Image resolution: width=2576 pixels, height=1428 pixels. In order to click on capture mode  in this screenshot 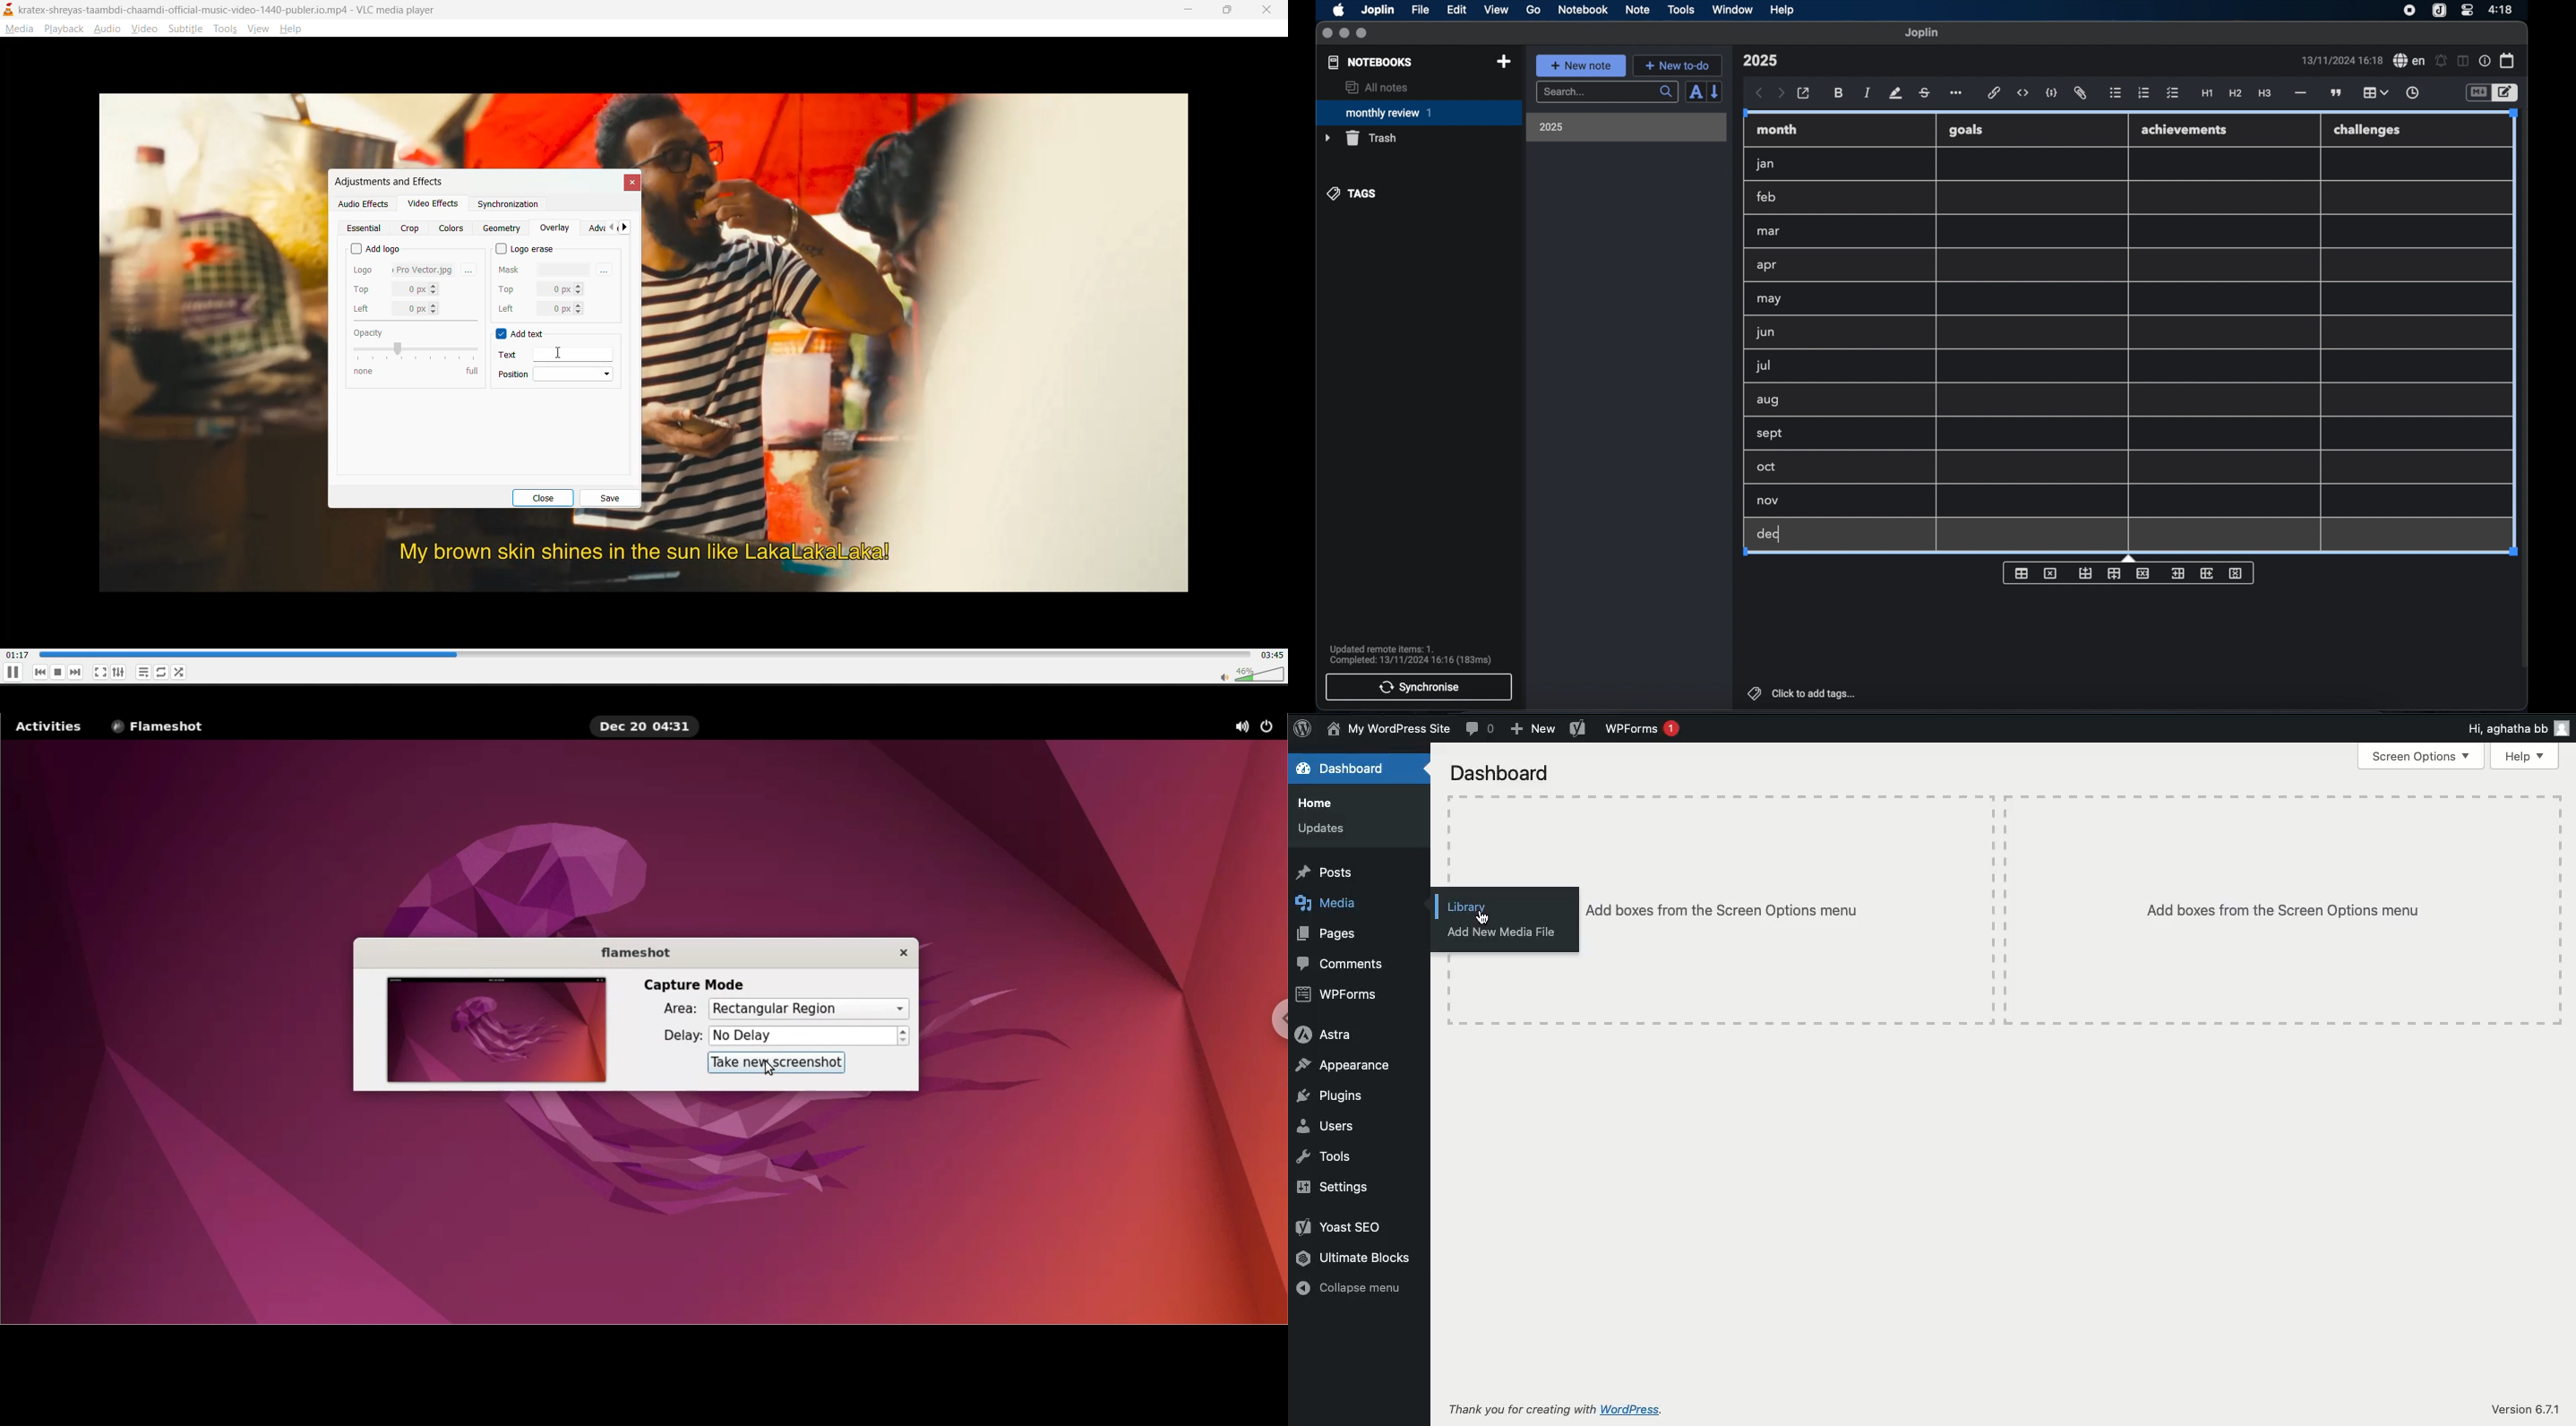, I will do `click(701, 985)`.